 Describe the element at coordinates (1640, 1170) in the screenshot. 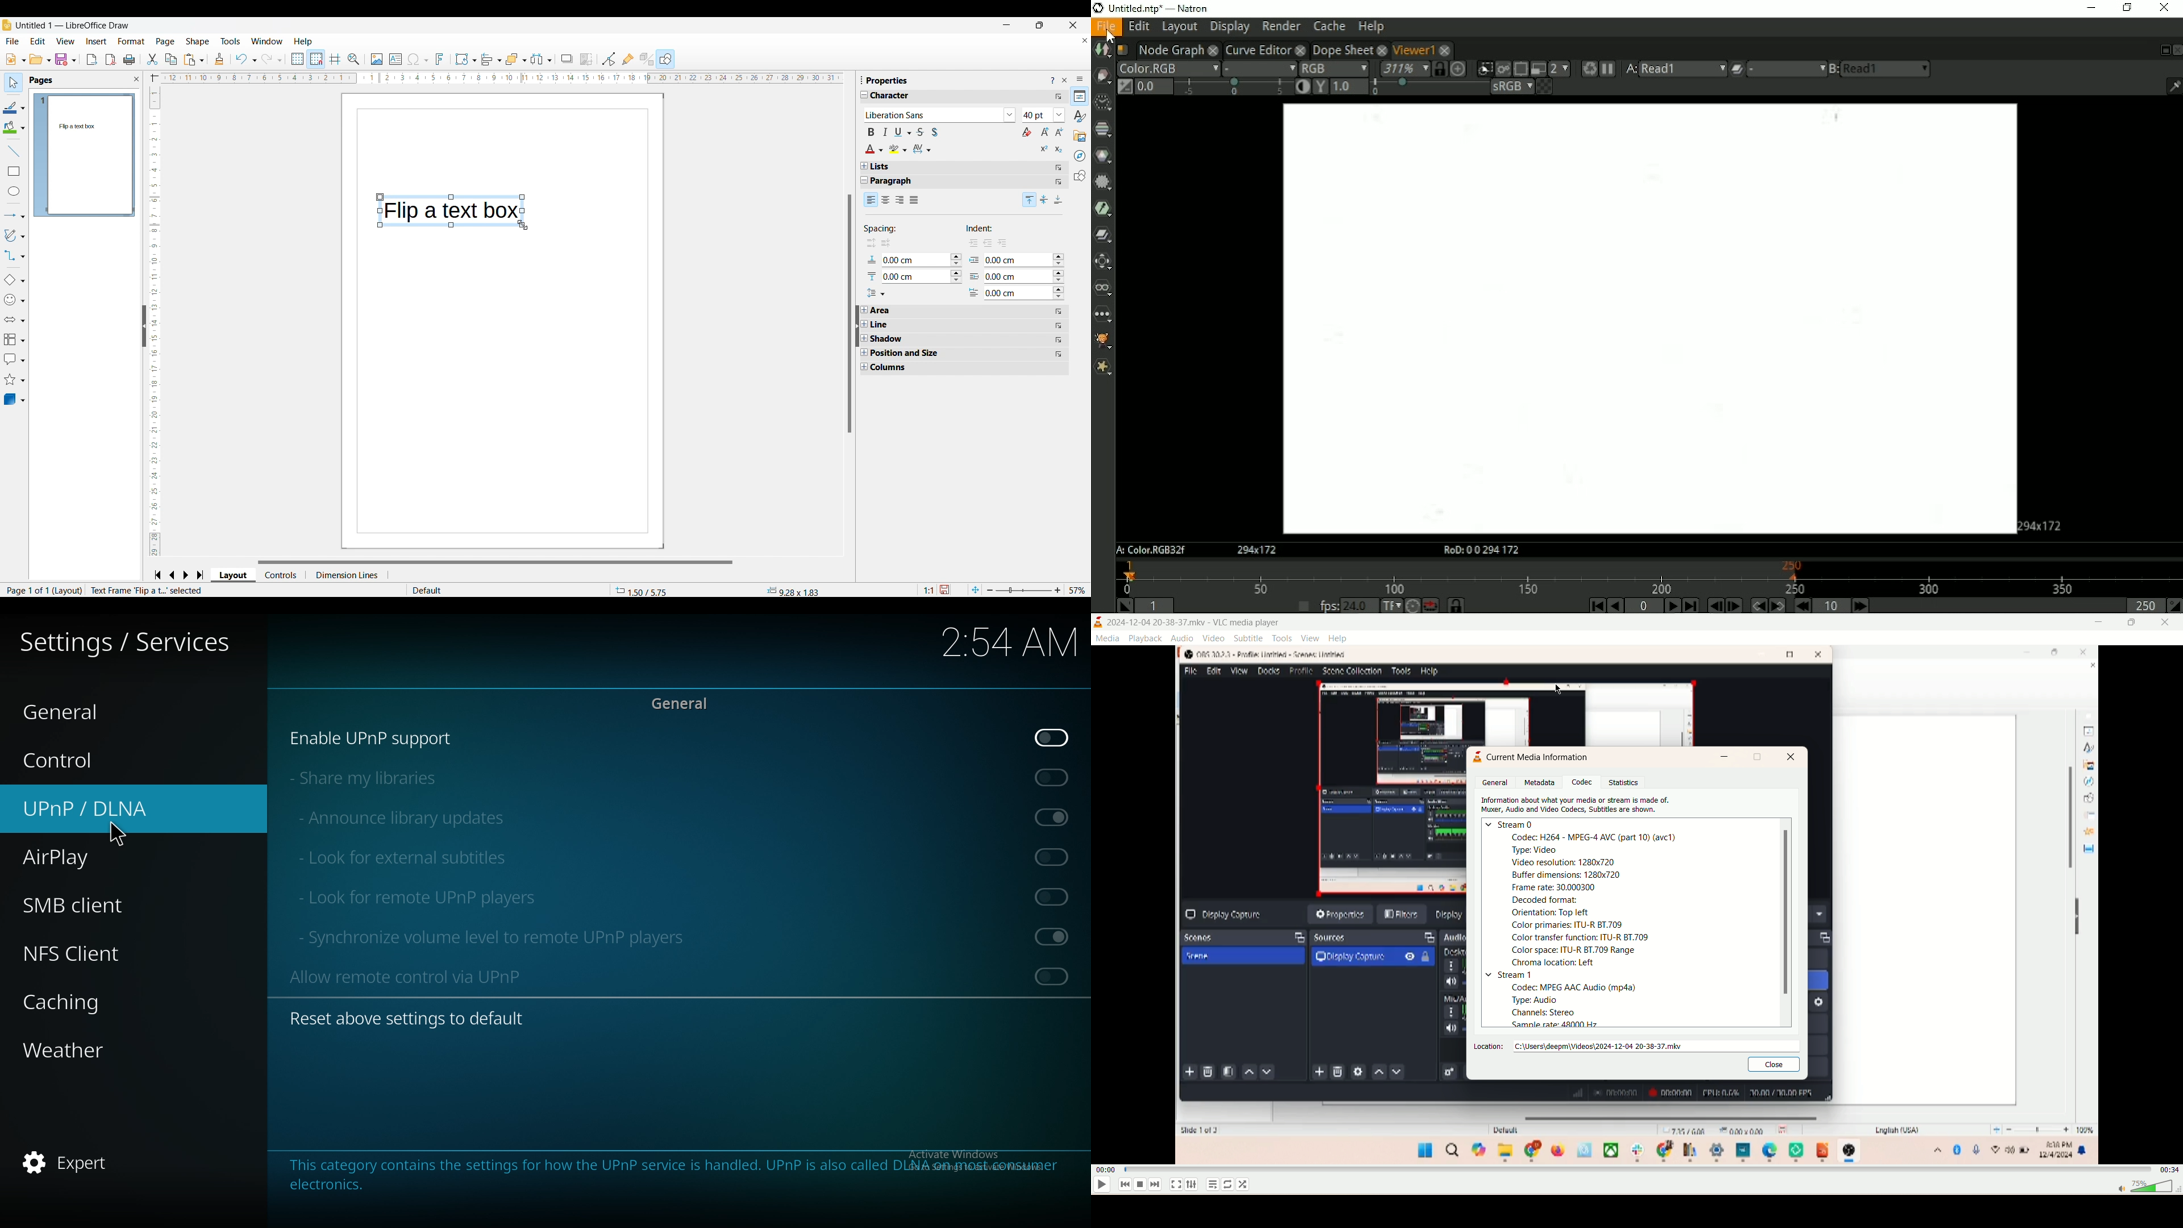

I see `progress bar` at that location.